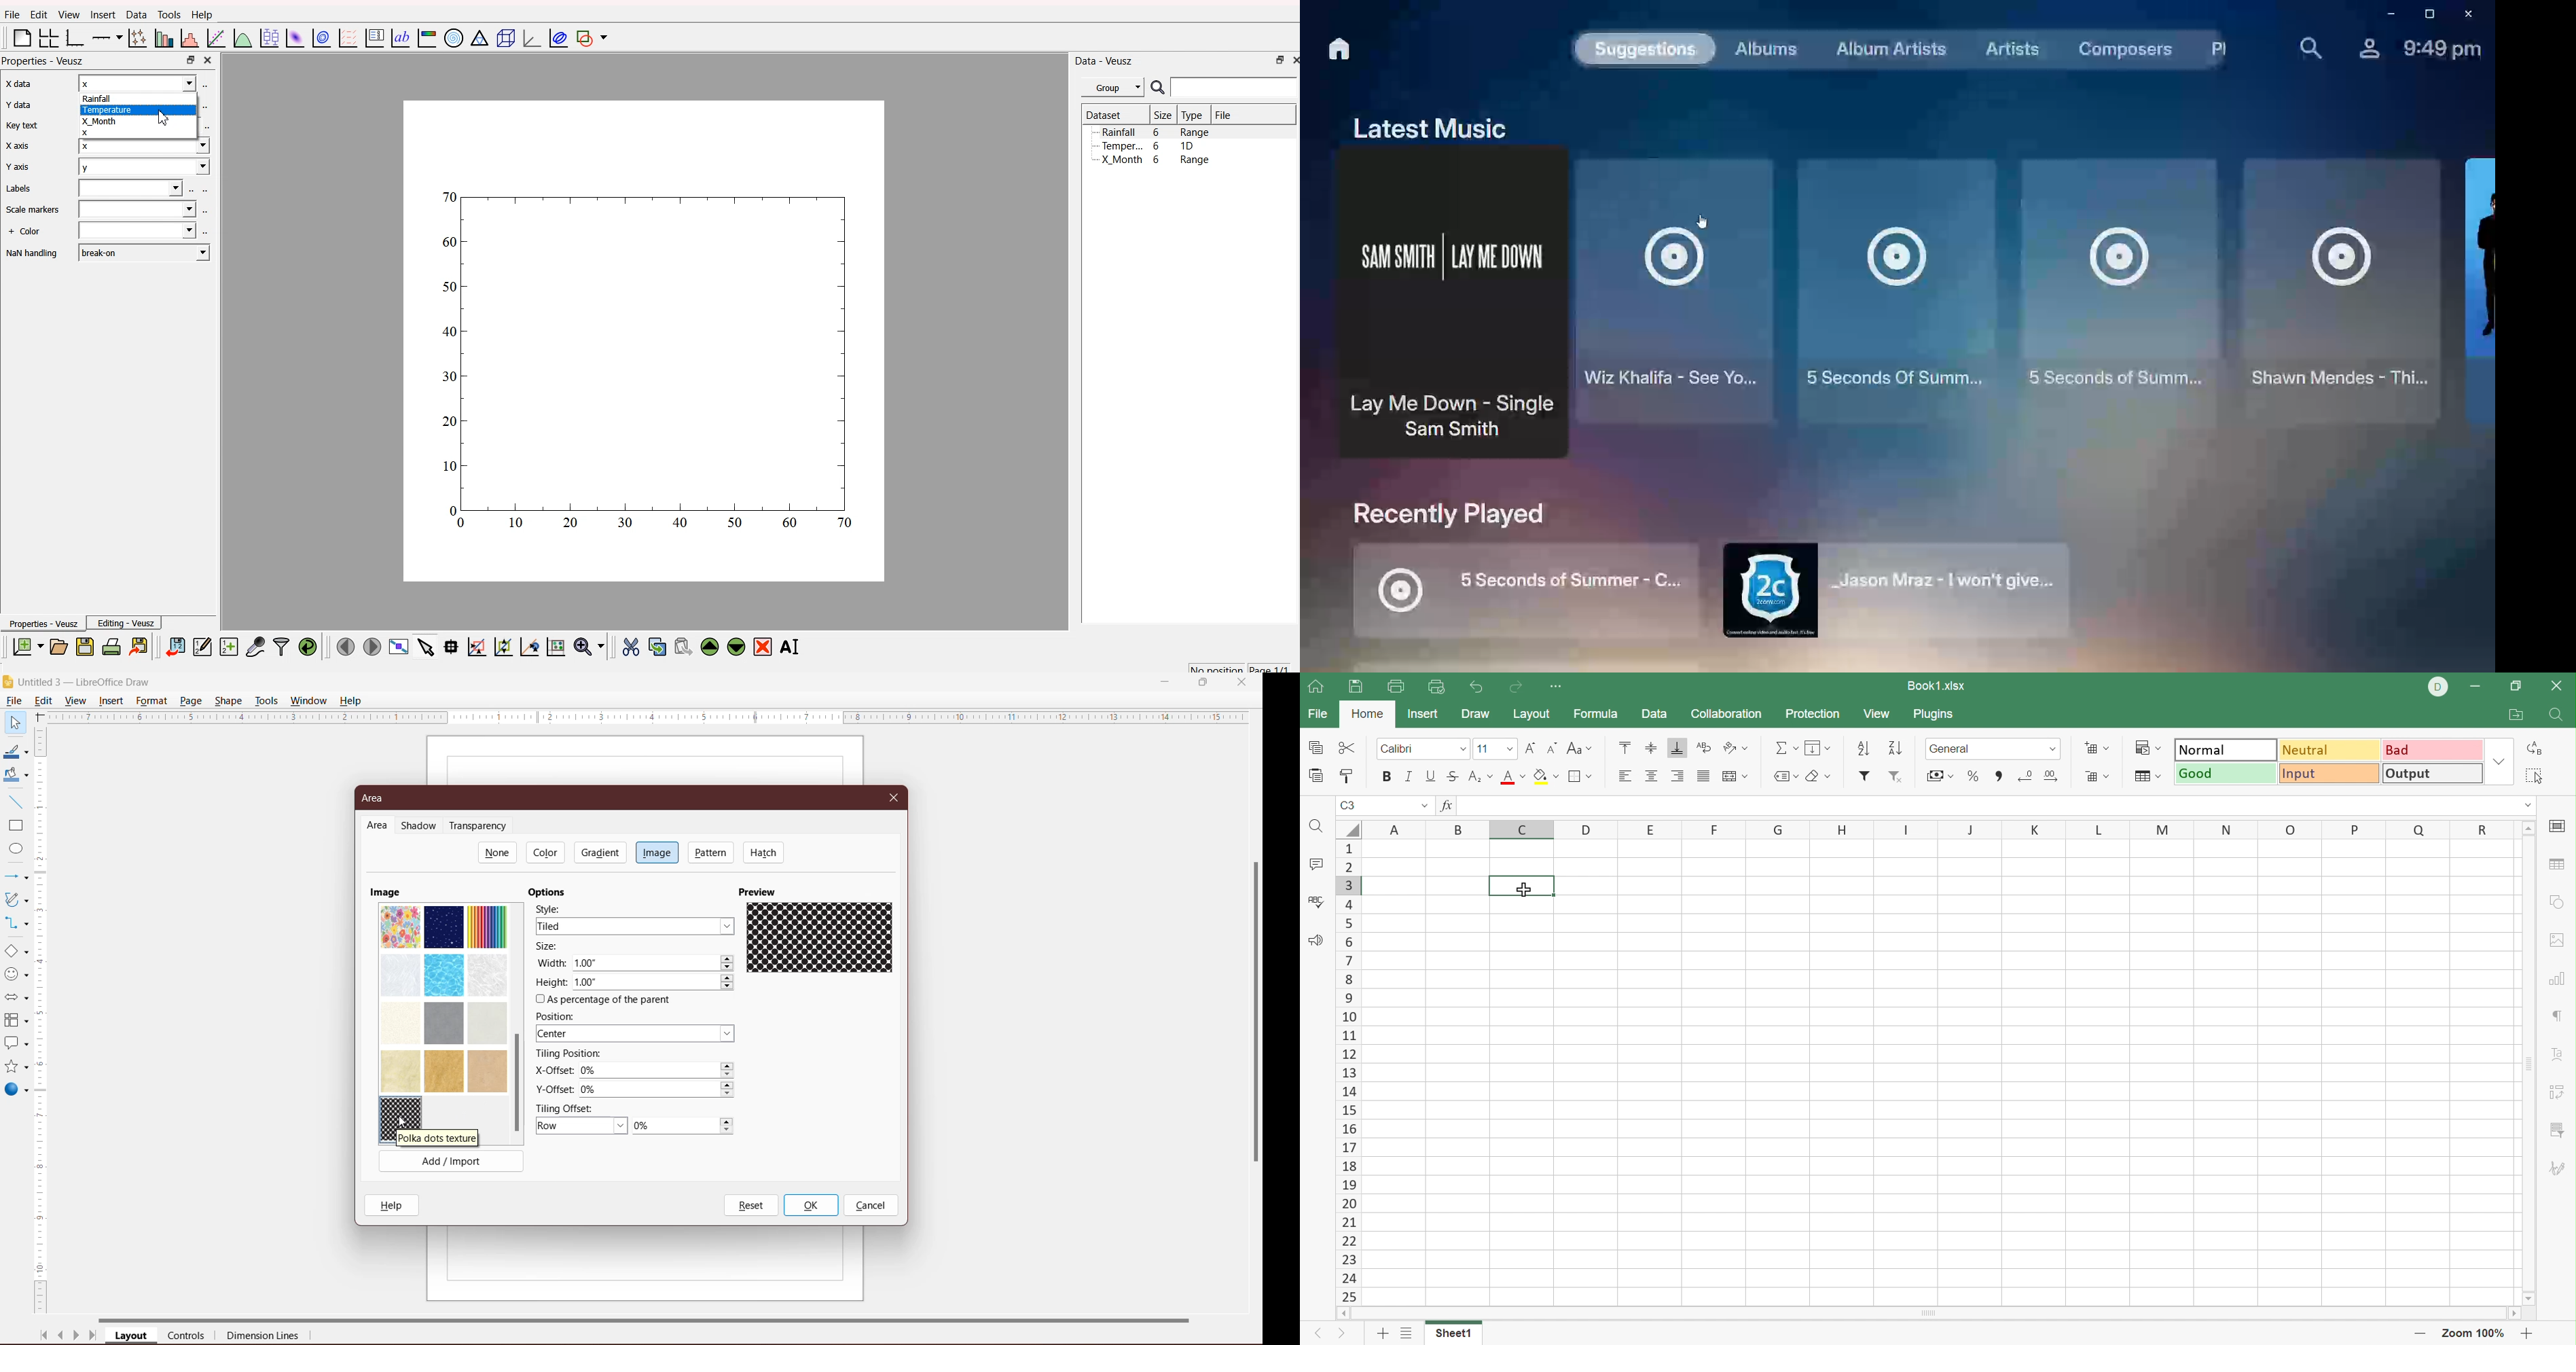 The width and height of the screenshot is (2576, 1372). What do you see at coordinates (210, 60) in the screenshot?
I see `close` at bounding box center [210, 60].